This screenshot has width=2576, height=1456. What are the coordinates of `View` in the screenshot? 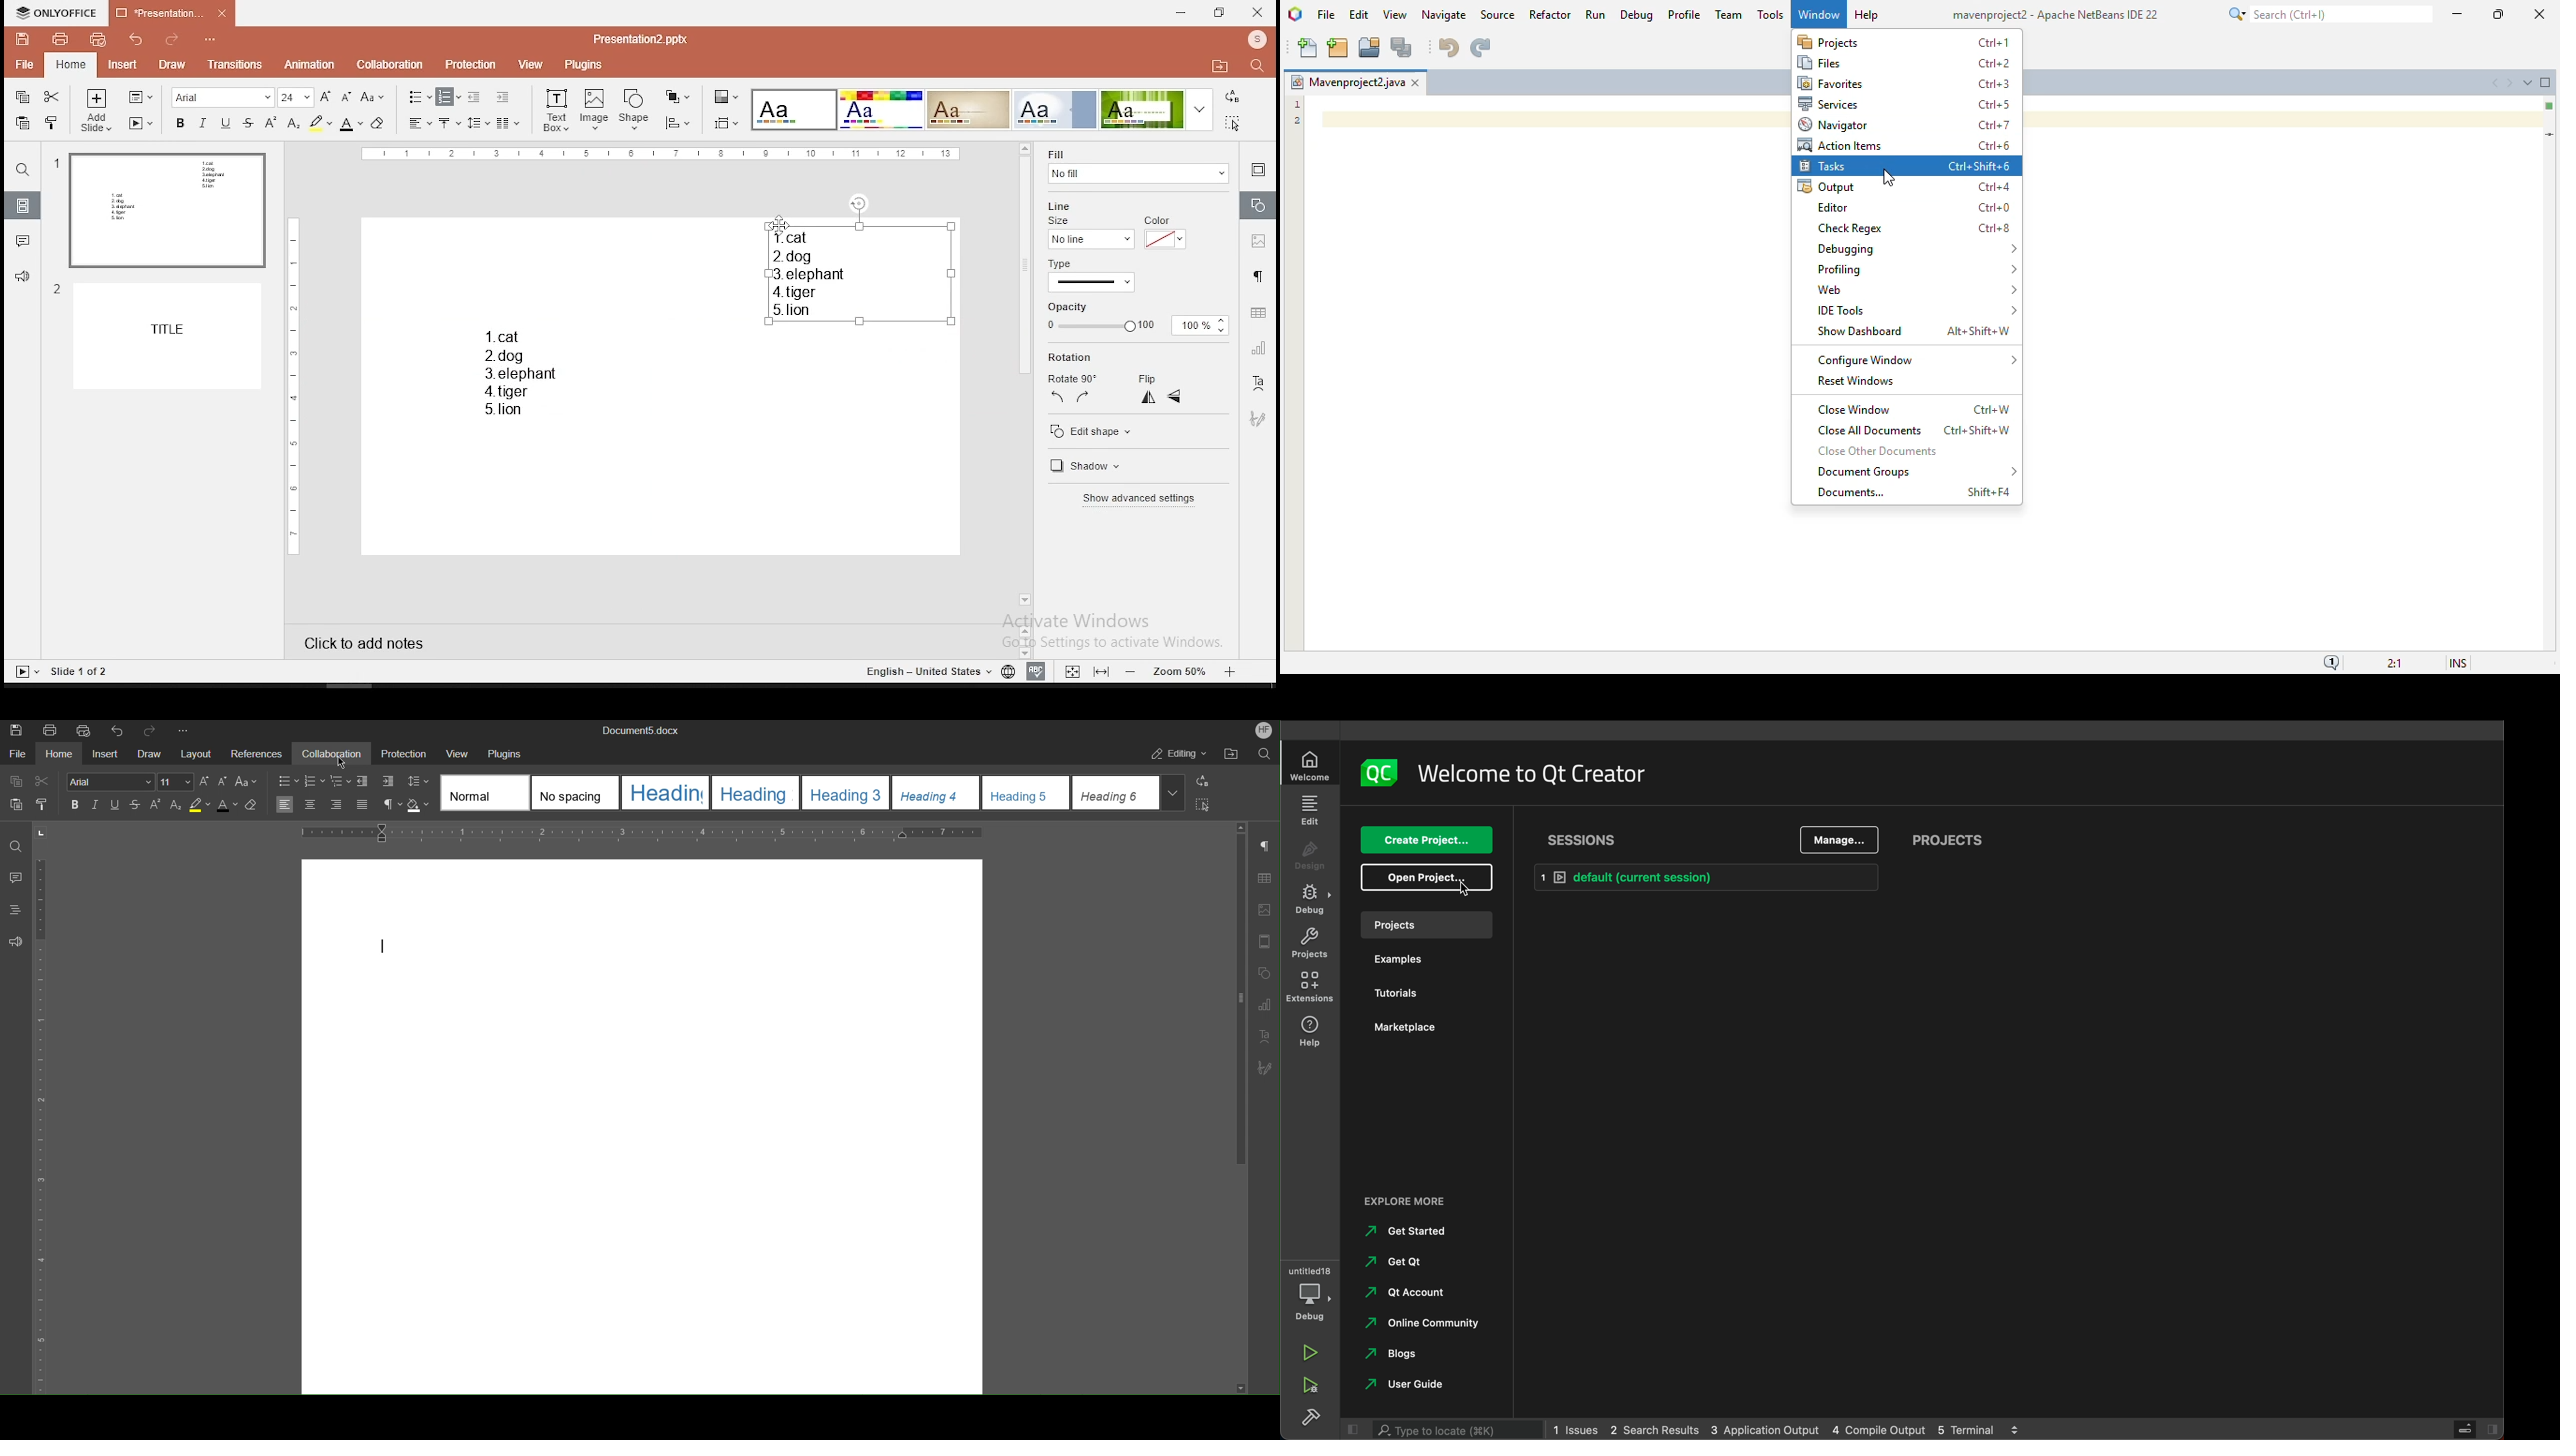 It's located at (461, 756).